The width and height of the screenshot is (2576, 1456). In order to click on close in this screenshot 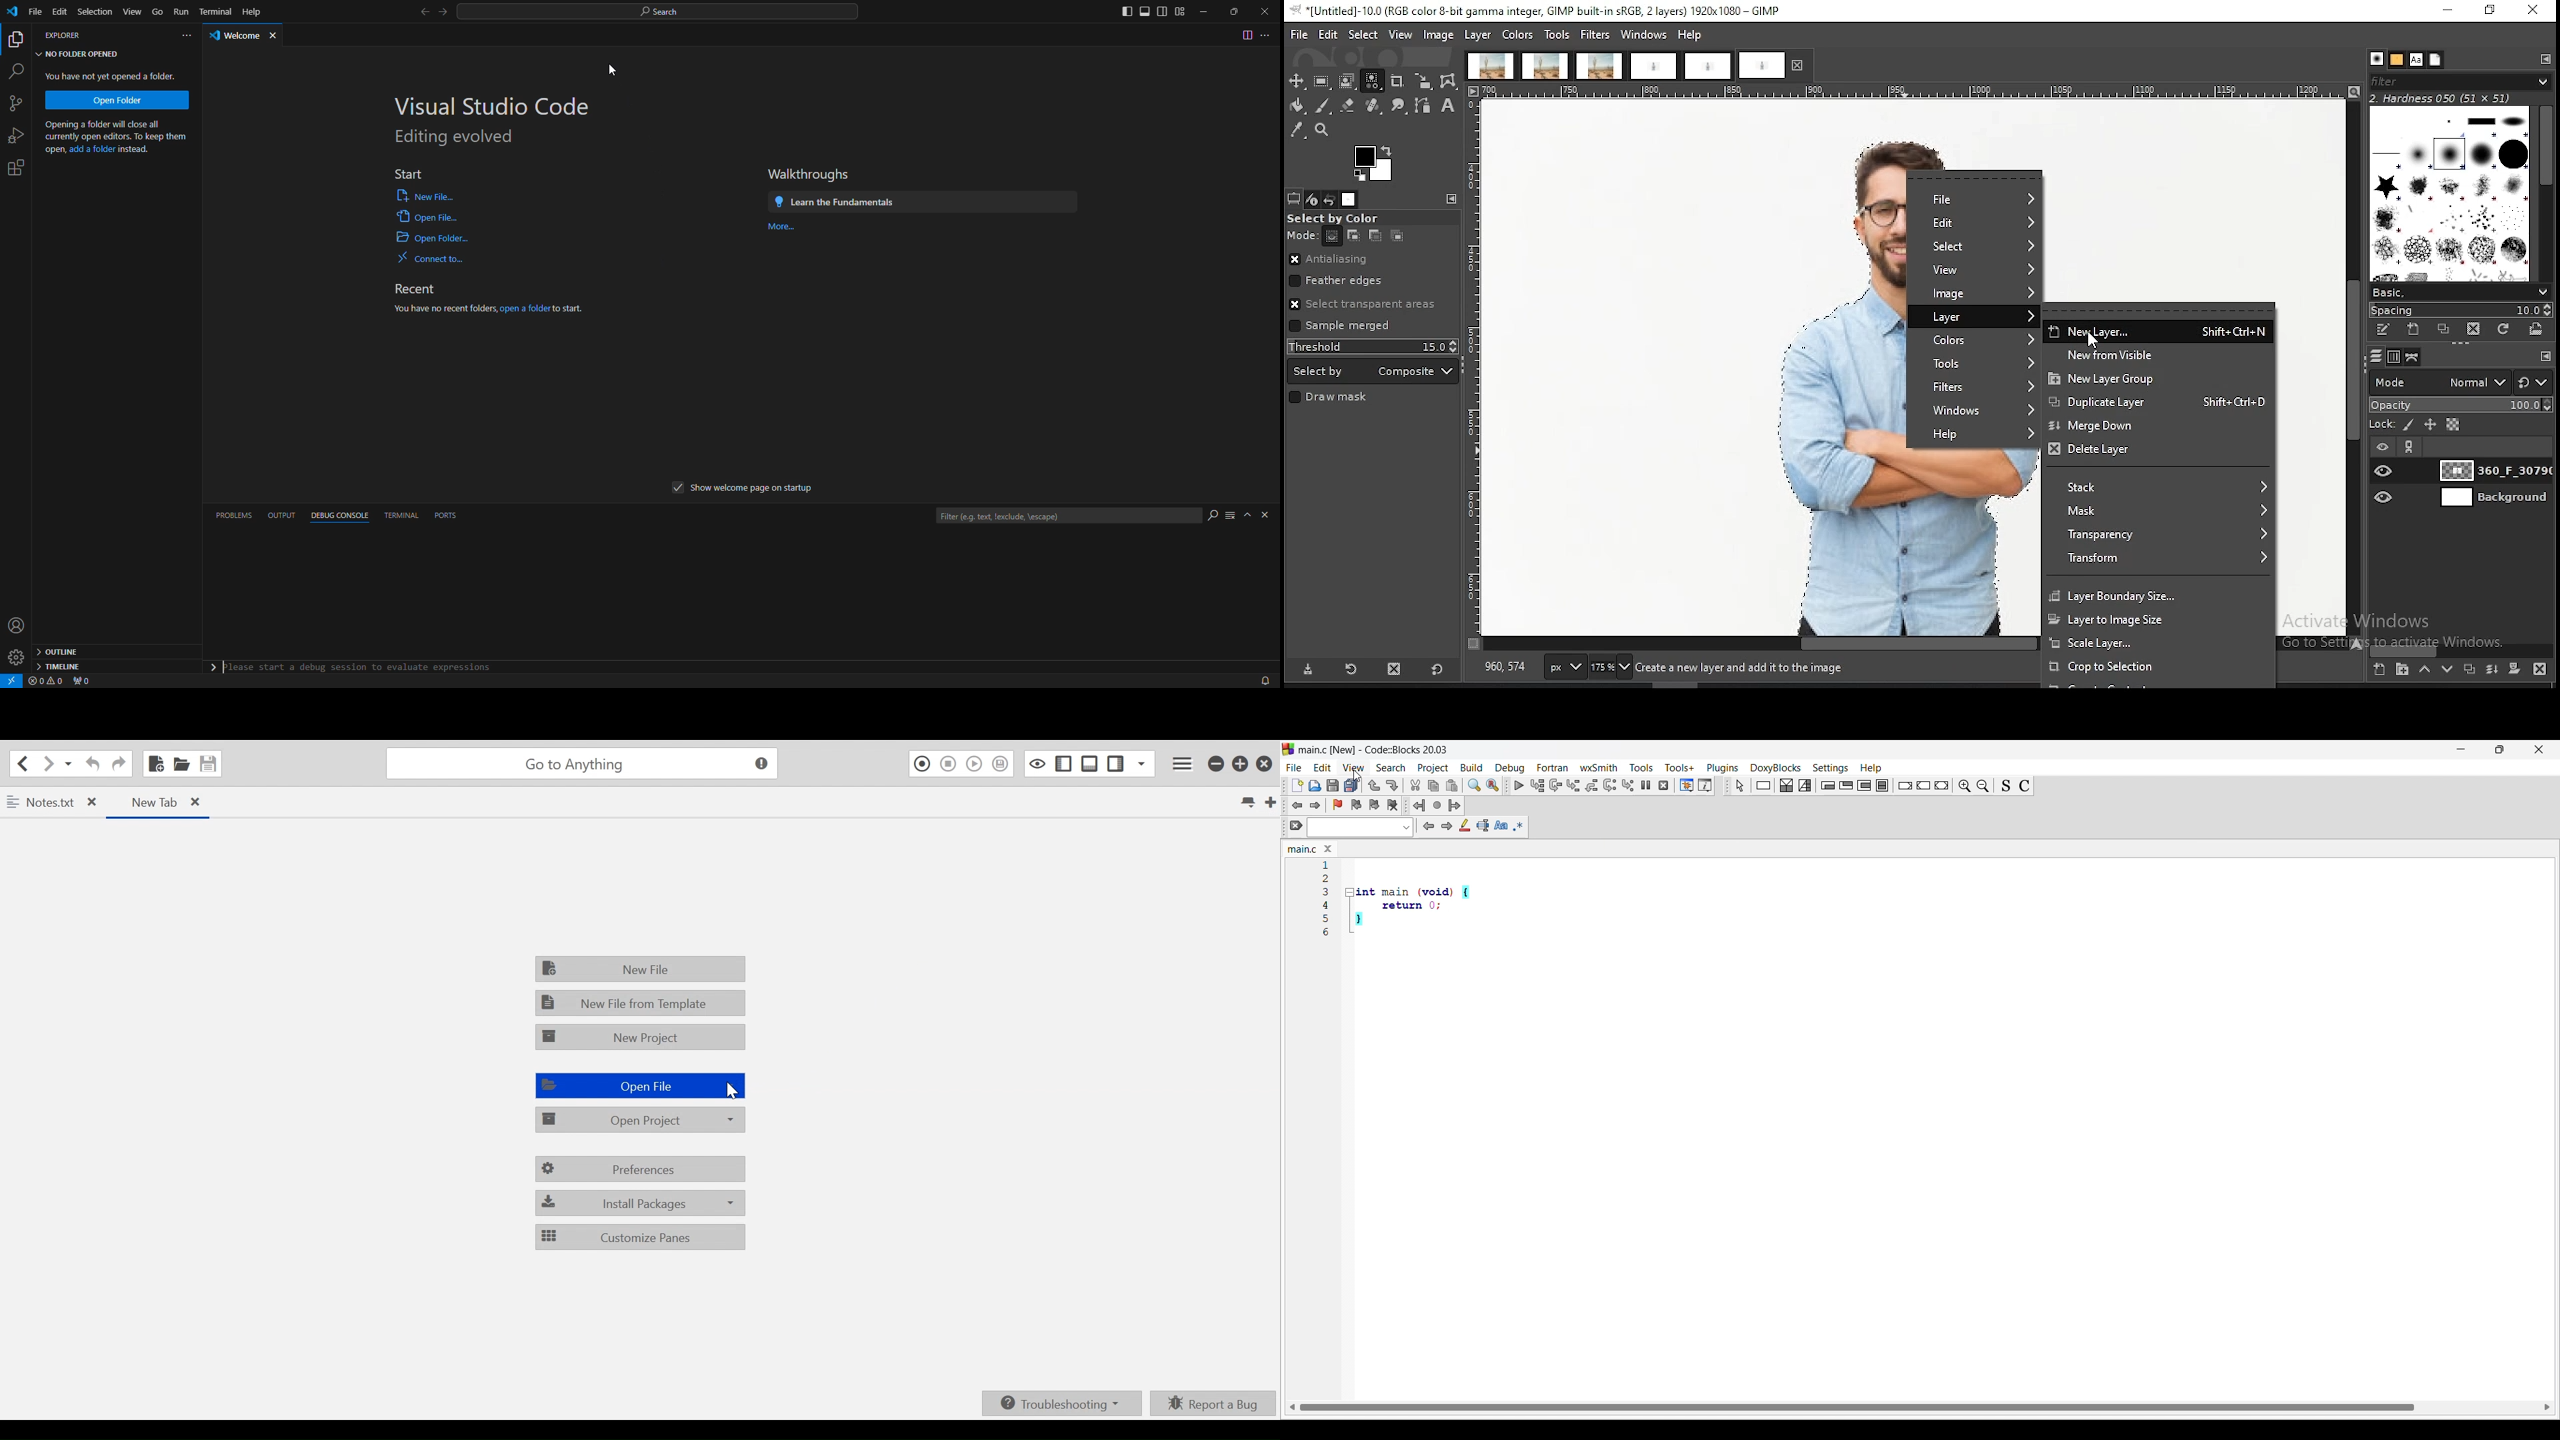, I will do `click(1265, 516)`.